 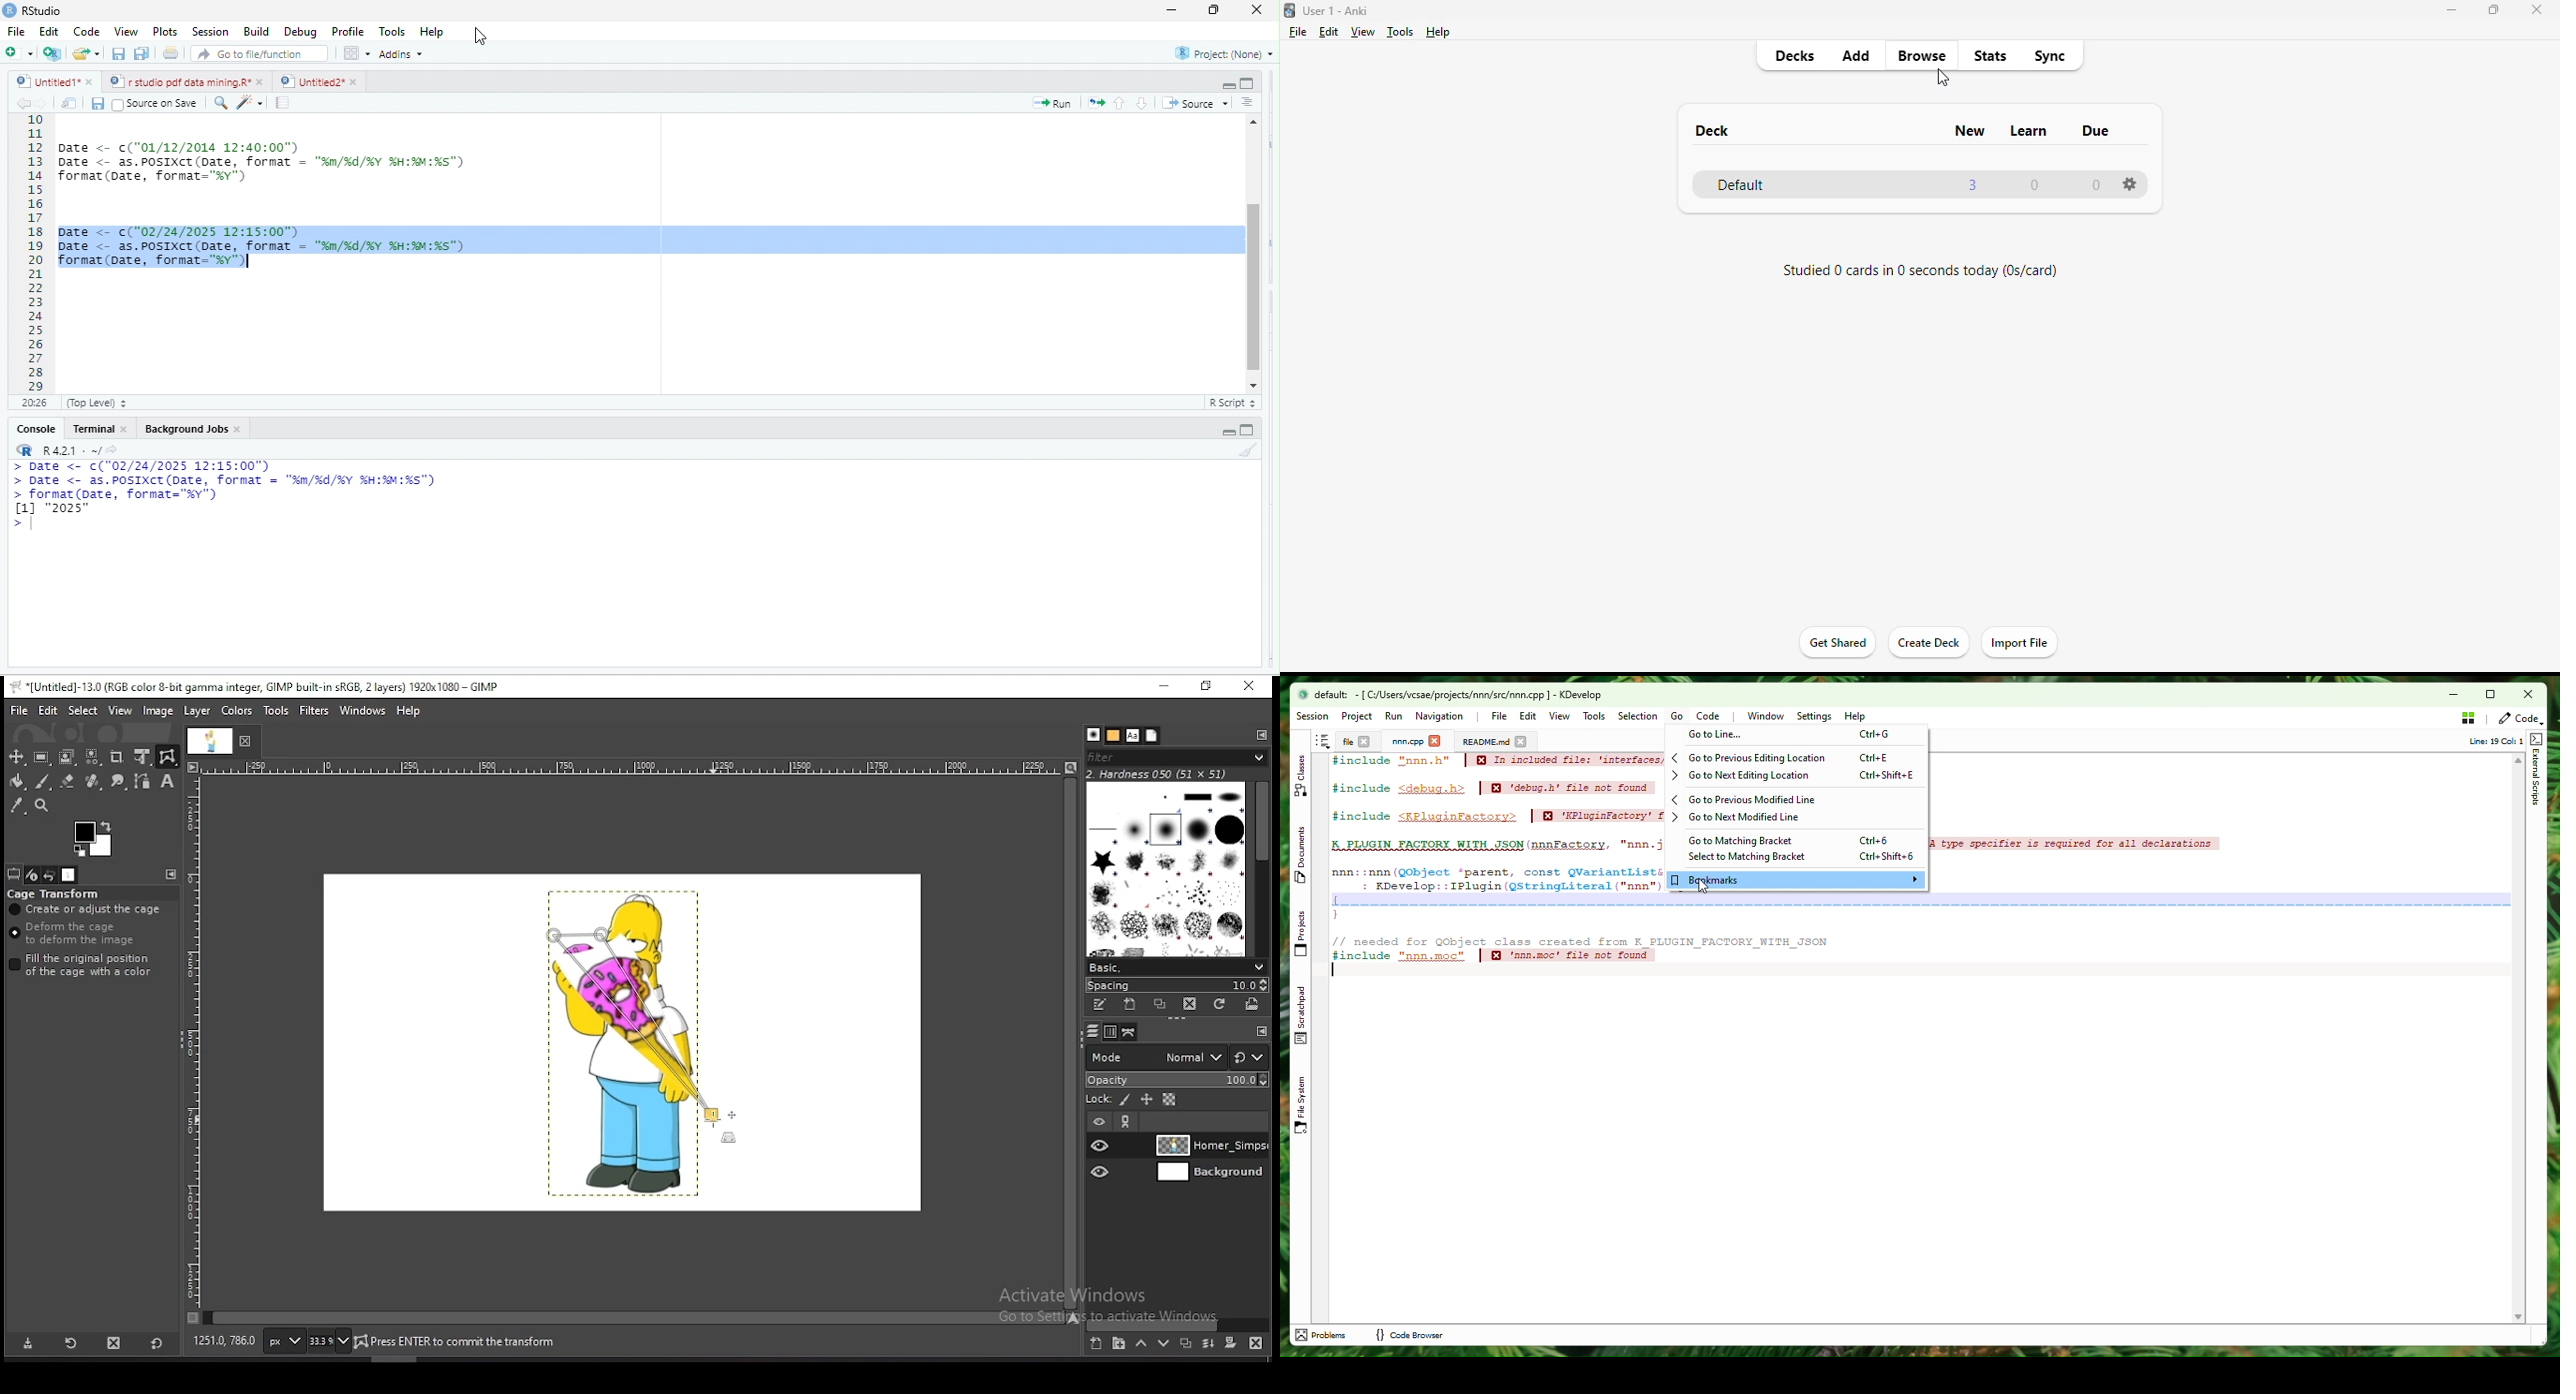 I want to click on create or adjust cage, so click(x=87, y=909).